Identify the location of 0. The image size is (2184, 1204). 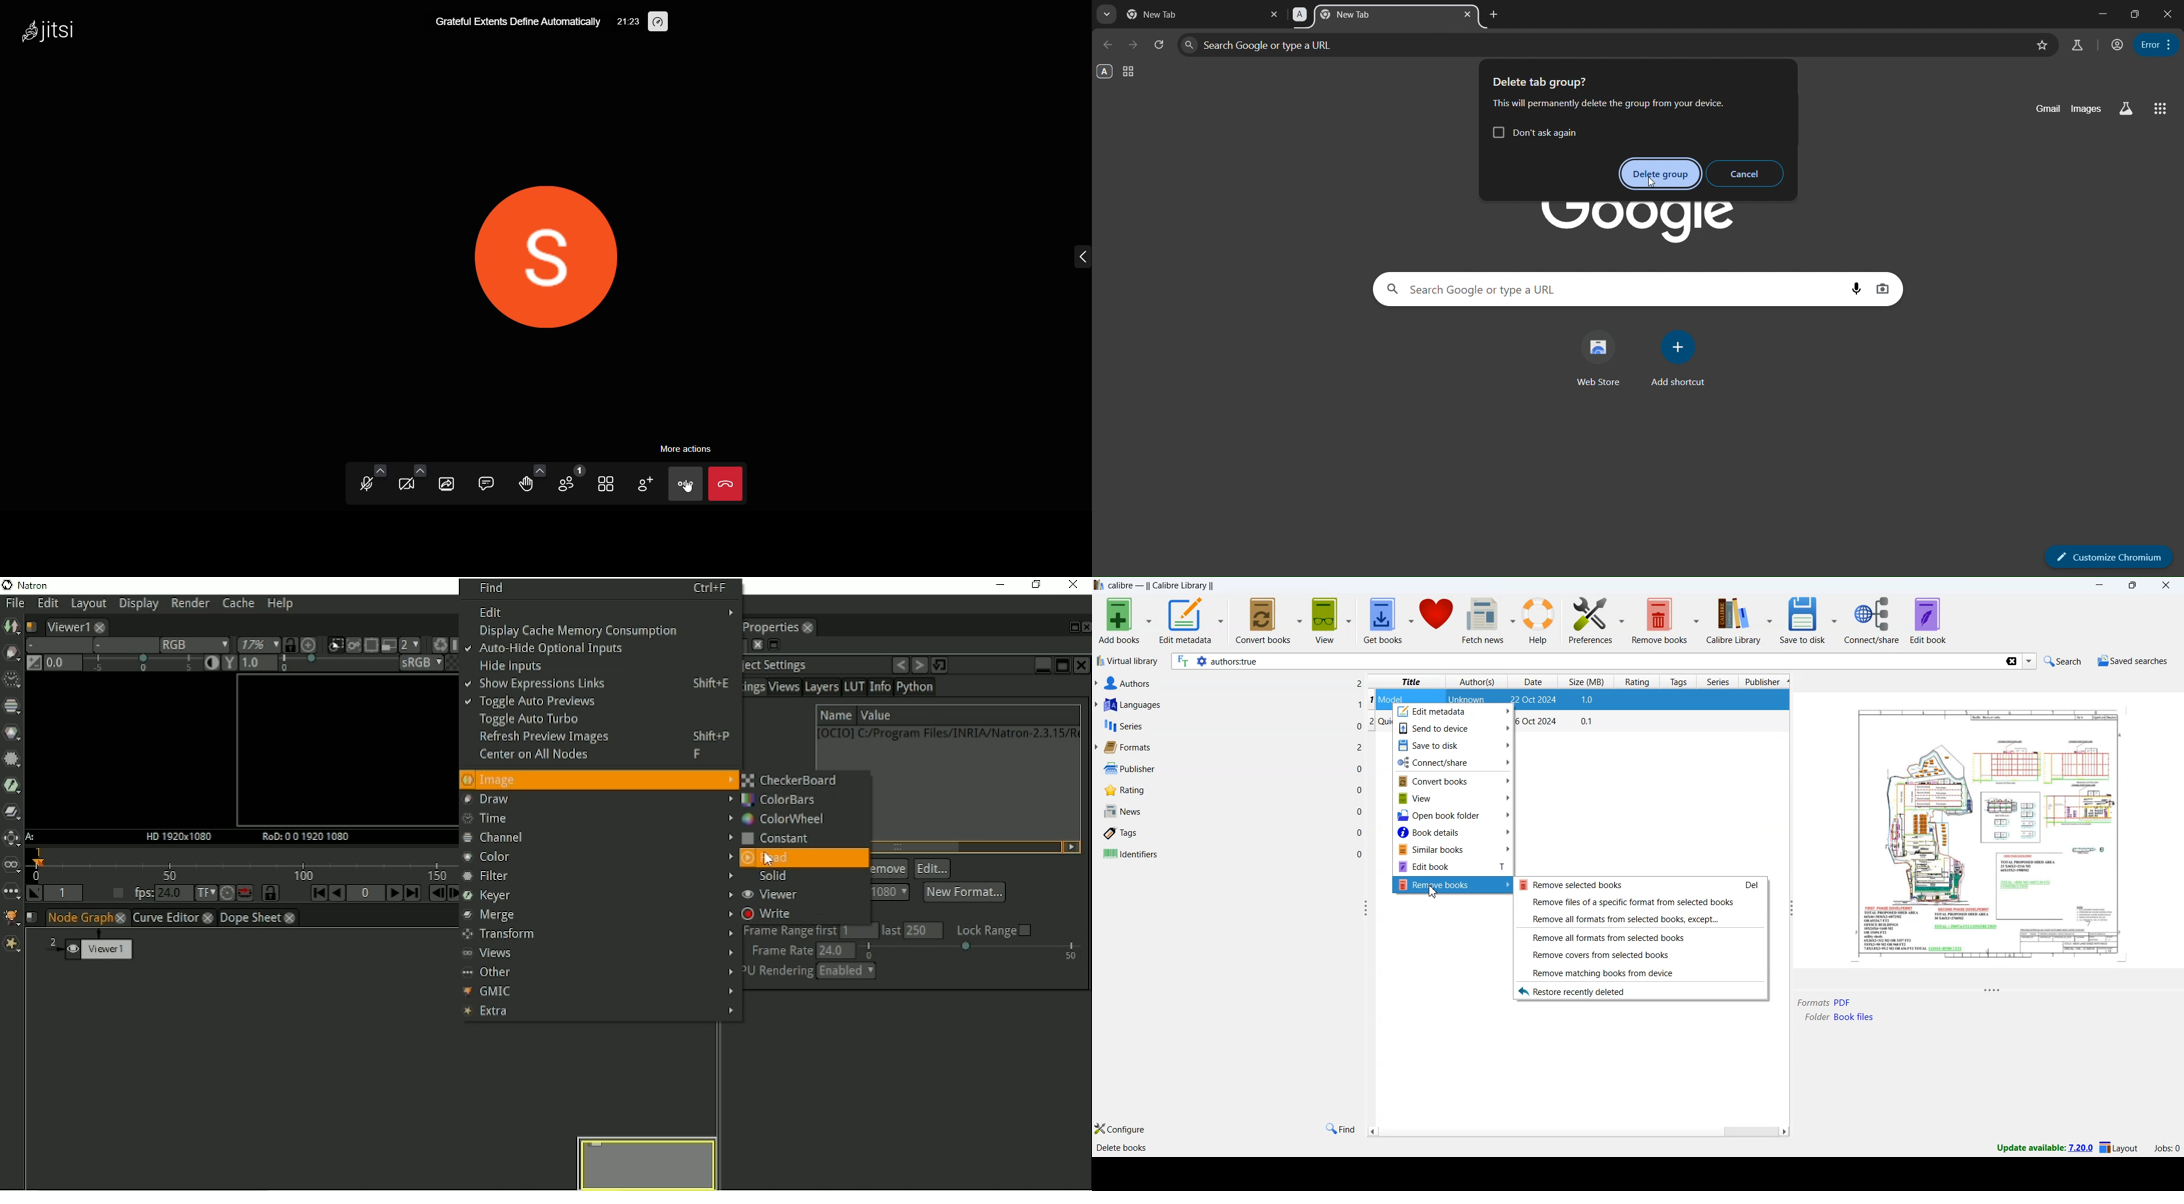
(1360, 811).